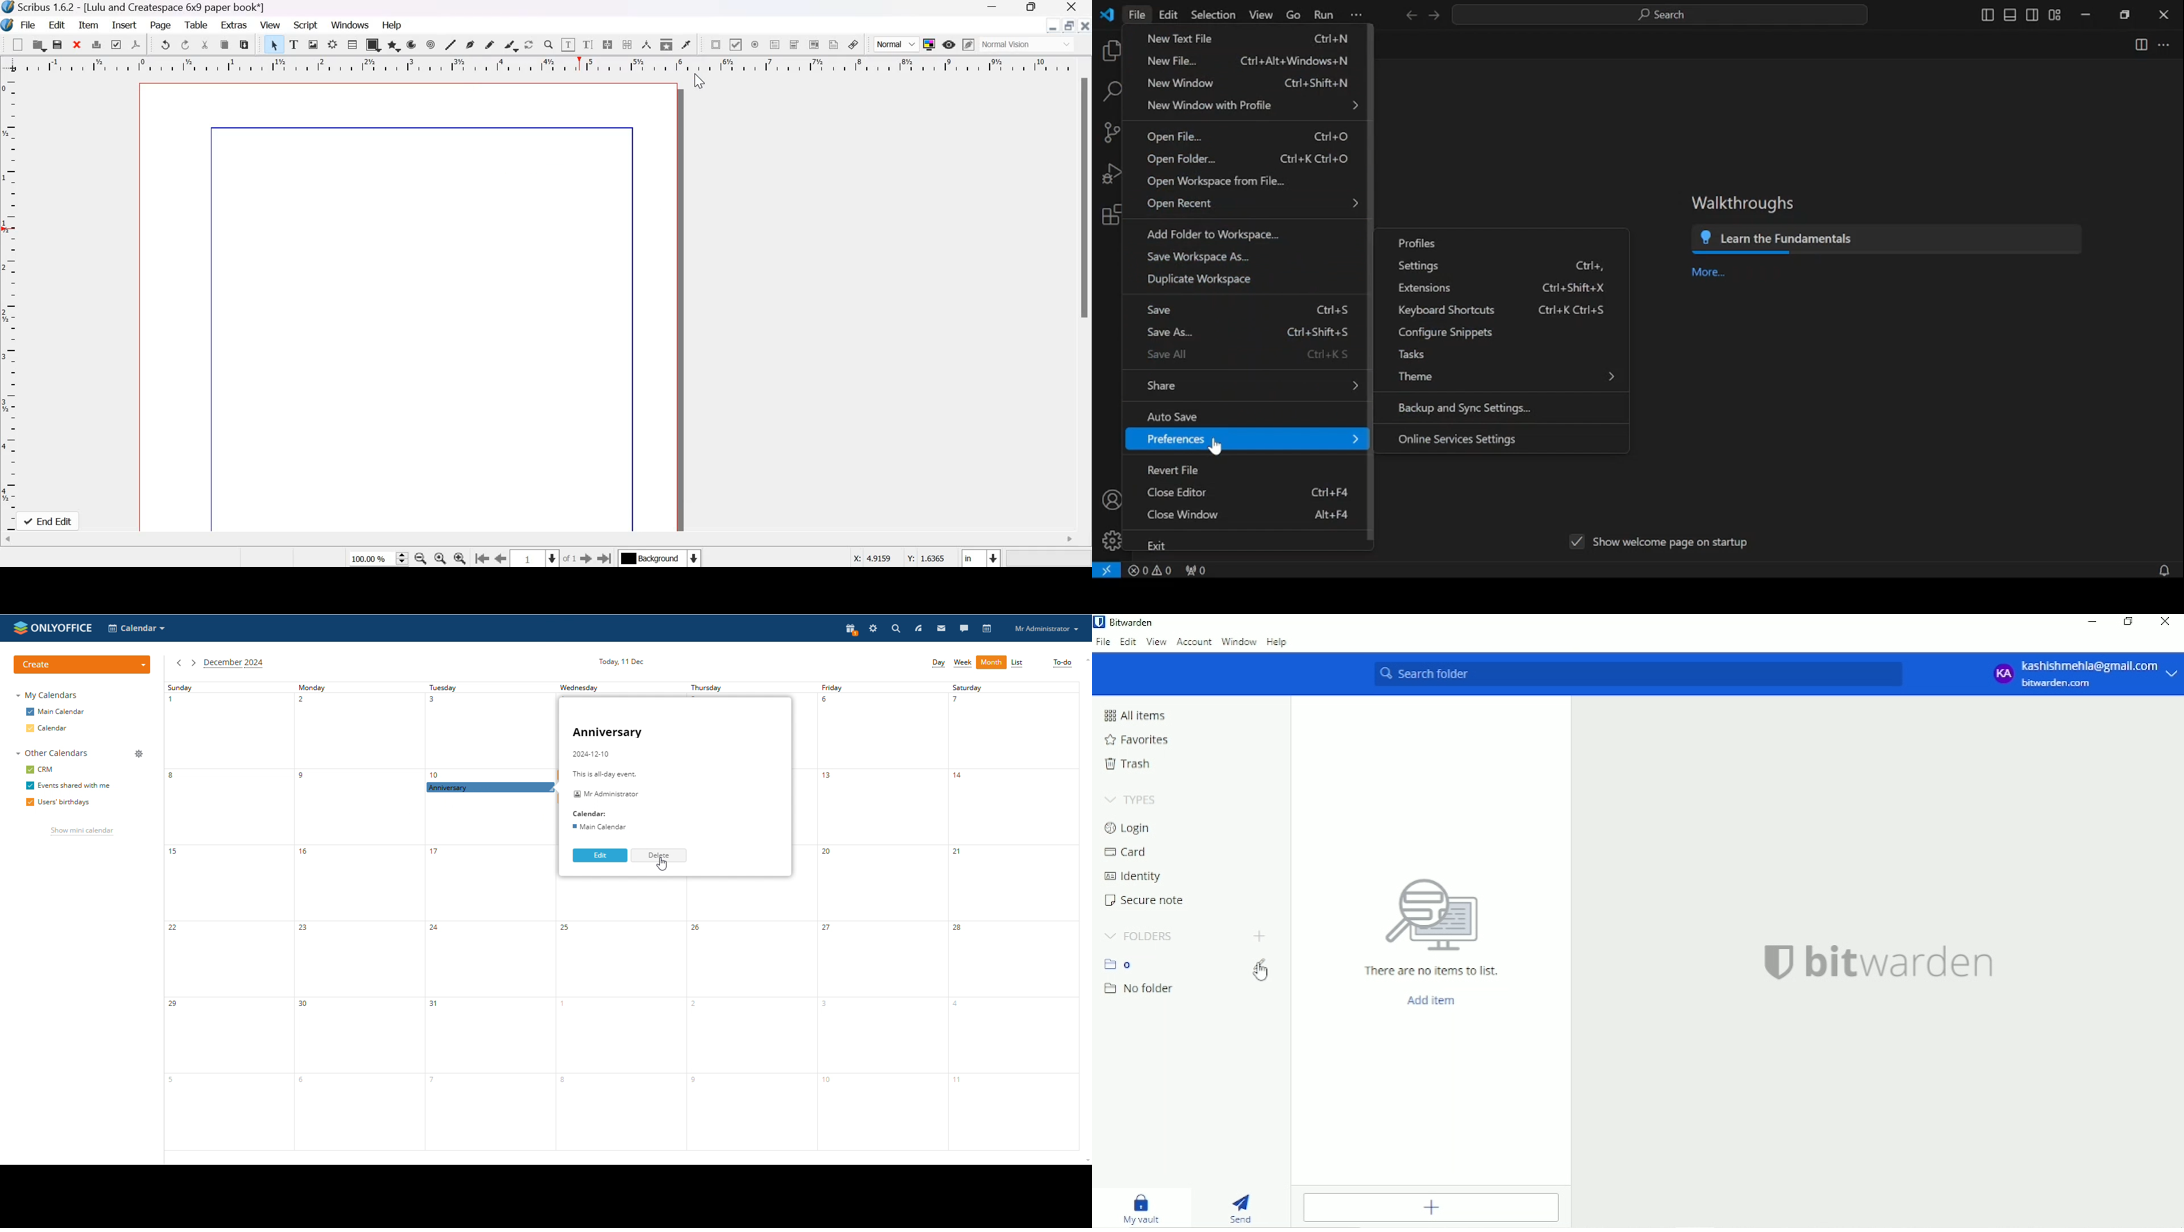 This screenshot has width=2184, height=1232. Describe the element at coordinates (39, 770) in the screenshot. I see `crm` at that location.